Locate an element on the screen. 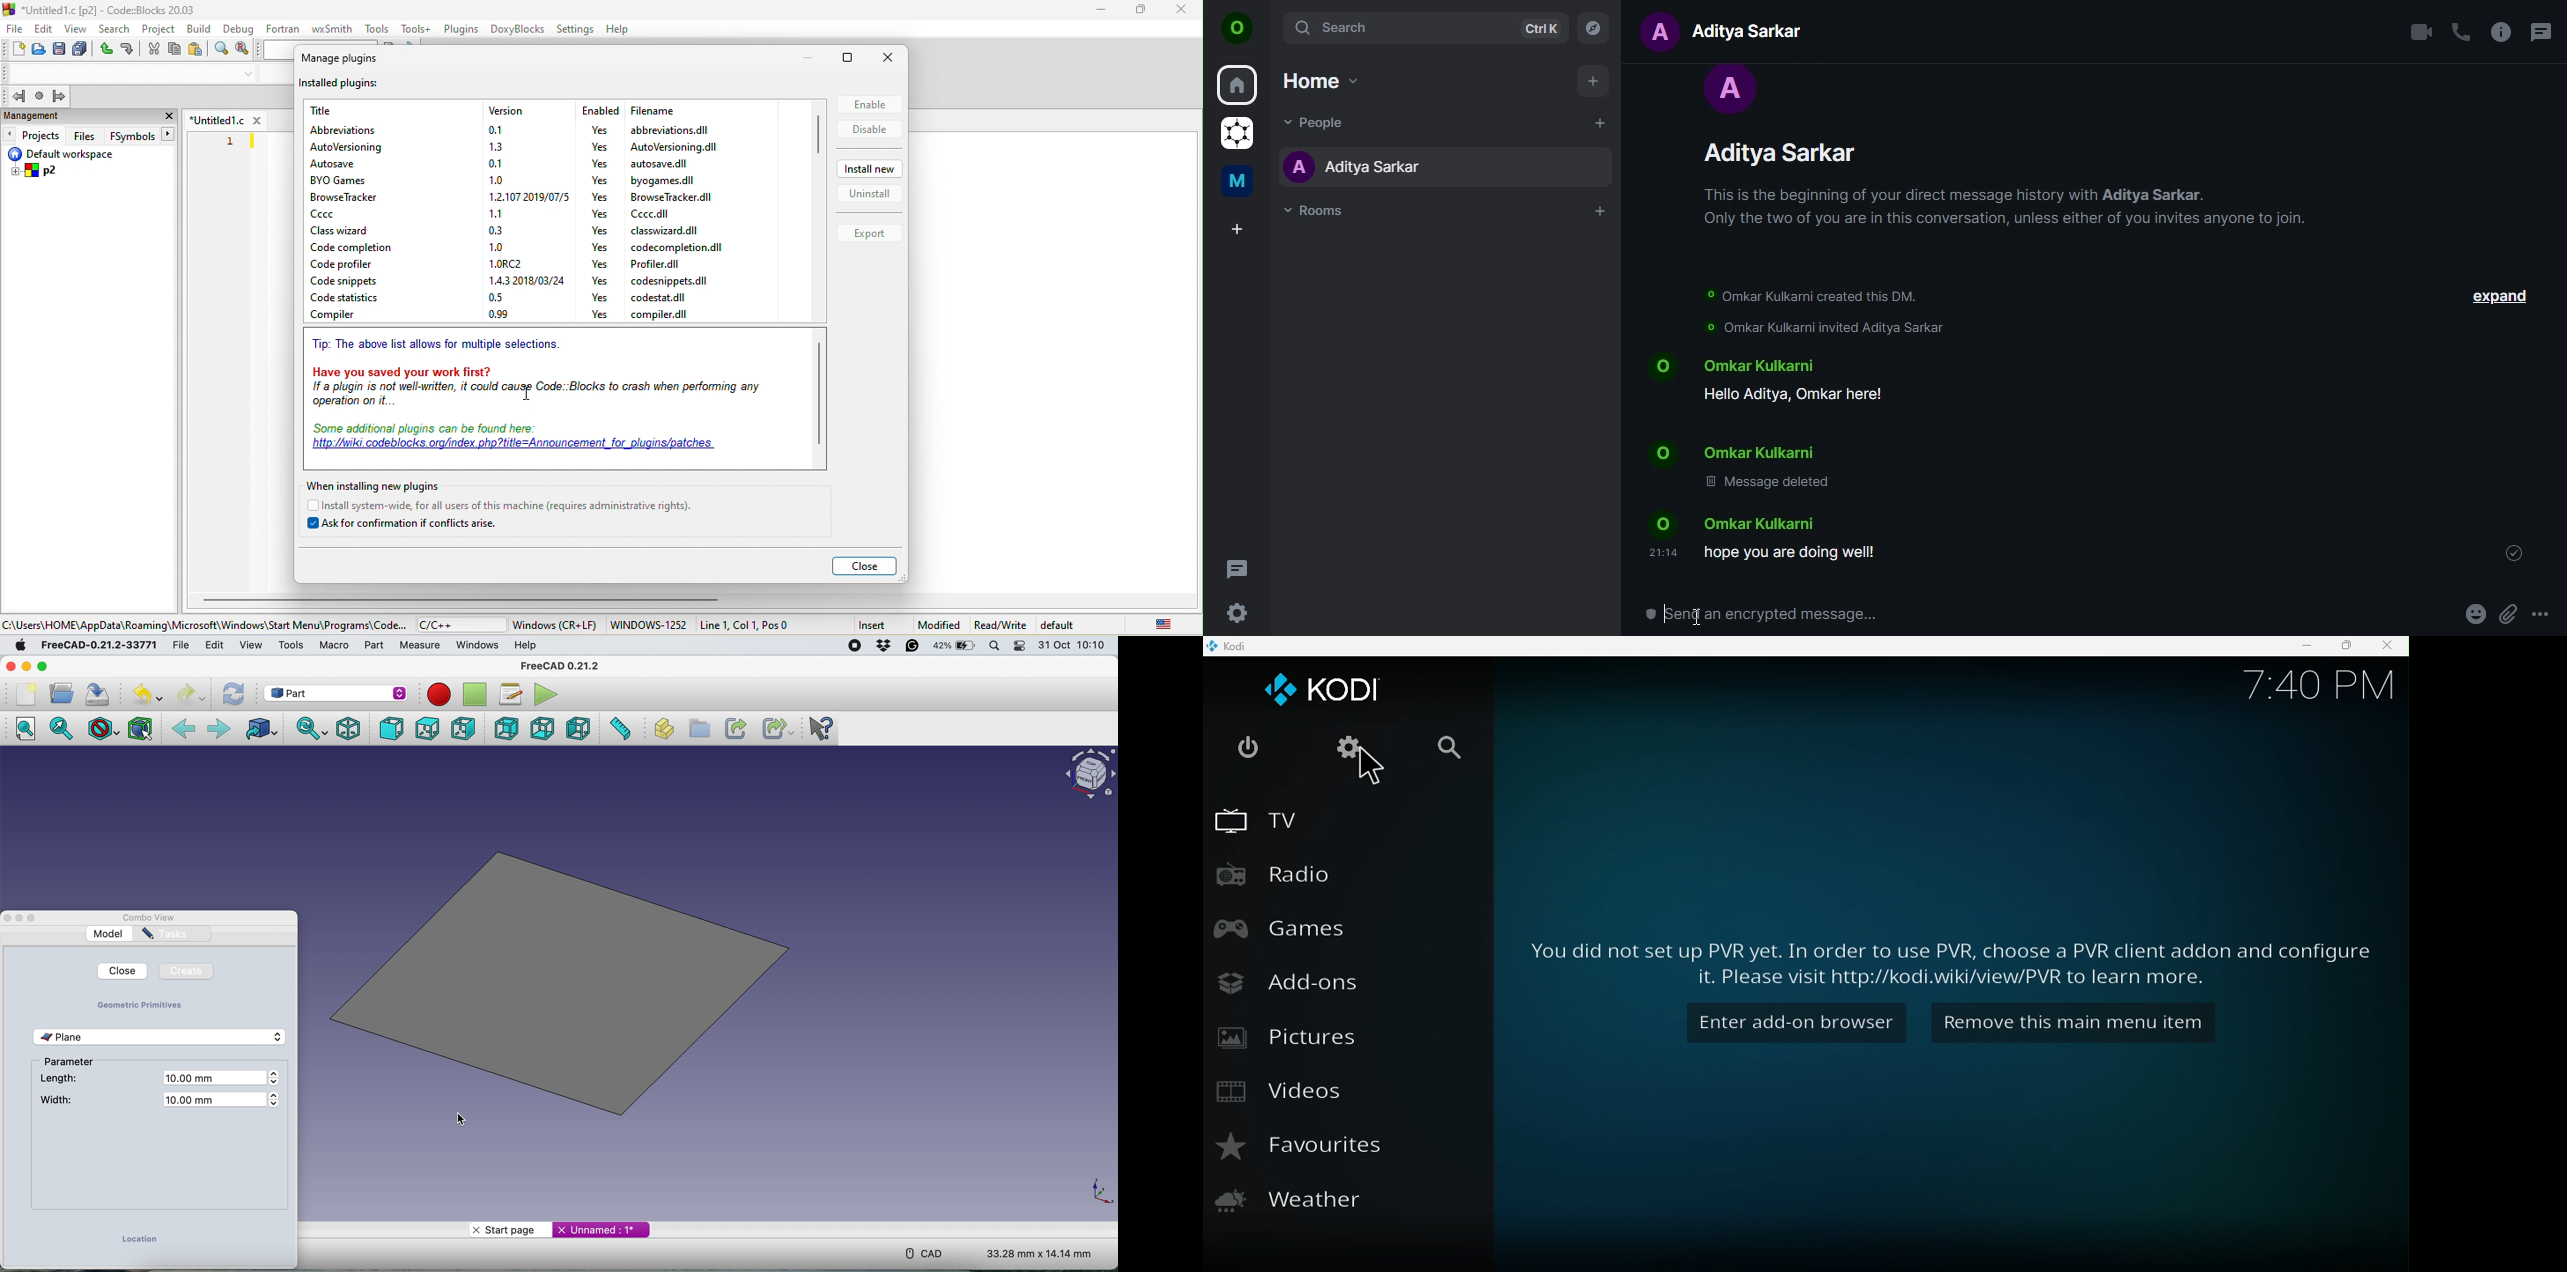 The image size is (2576, 1288). emoji is located at coordinates (2472, 614).